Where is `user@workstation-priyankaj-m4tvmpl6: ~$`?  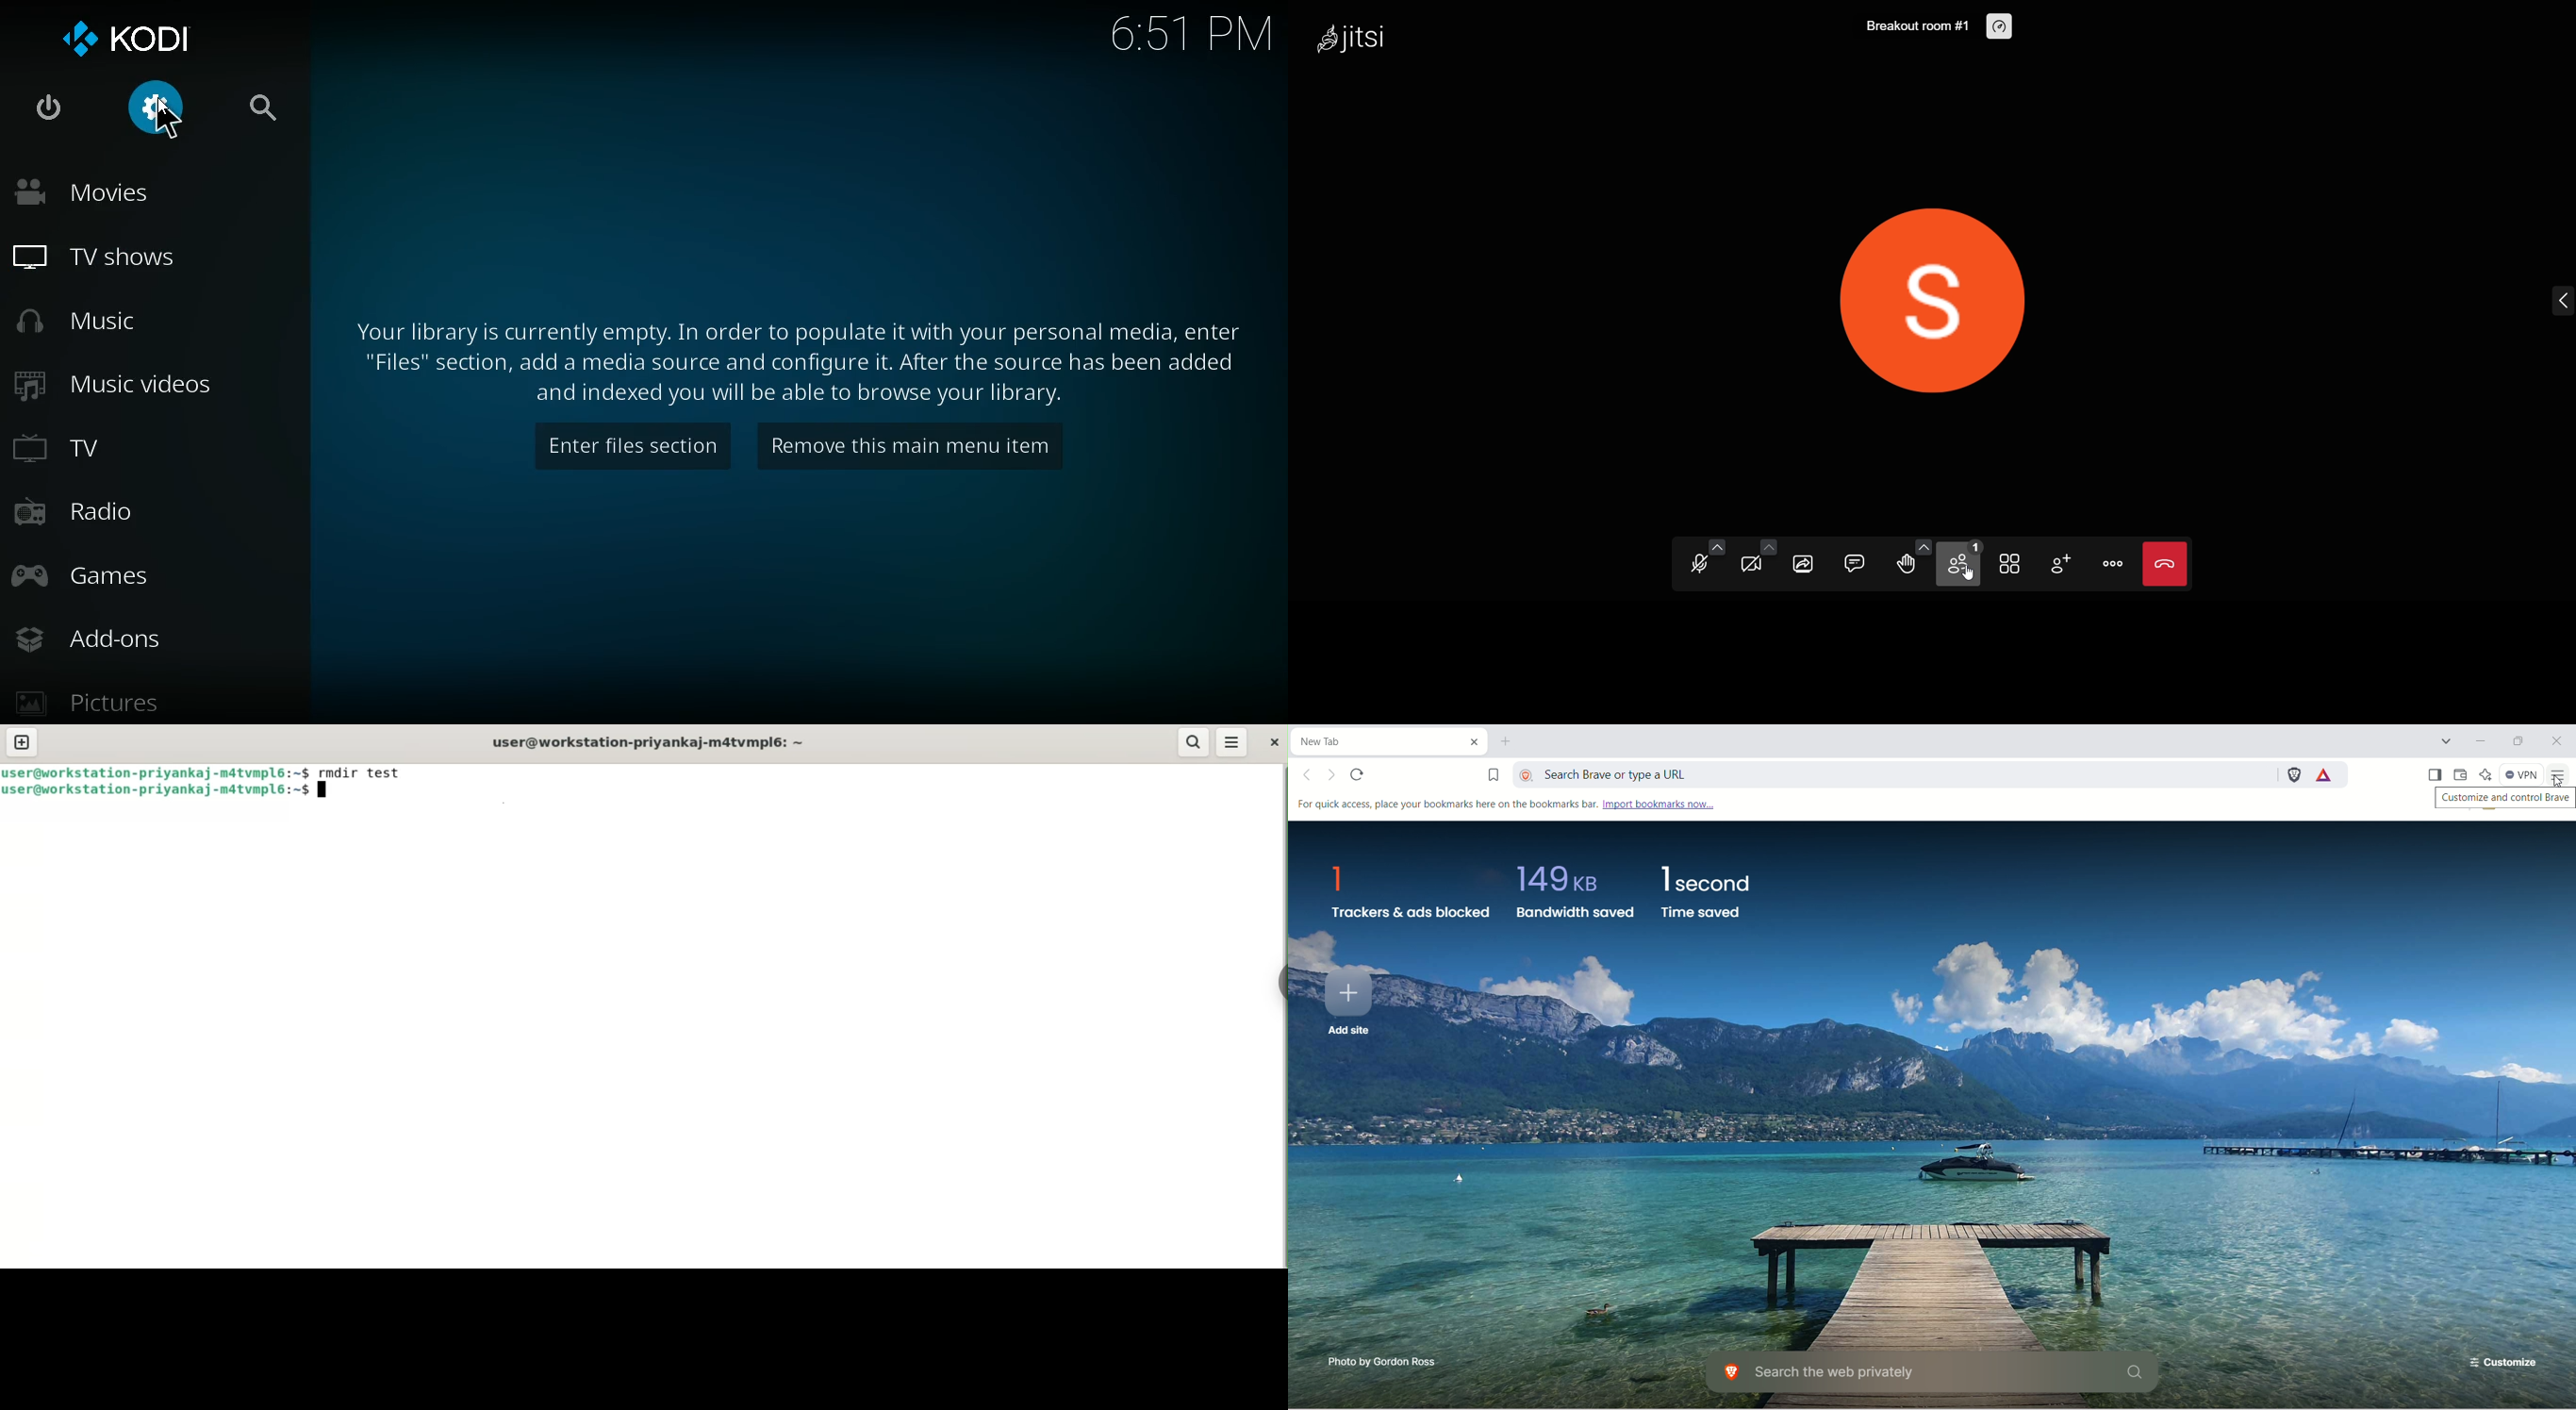
user@workstation-priyankaj-m4tvmpl6: ~$ is located at coordinates (158, 773).